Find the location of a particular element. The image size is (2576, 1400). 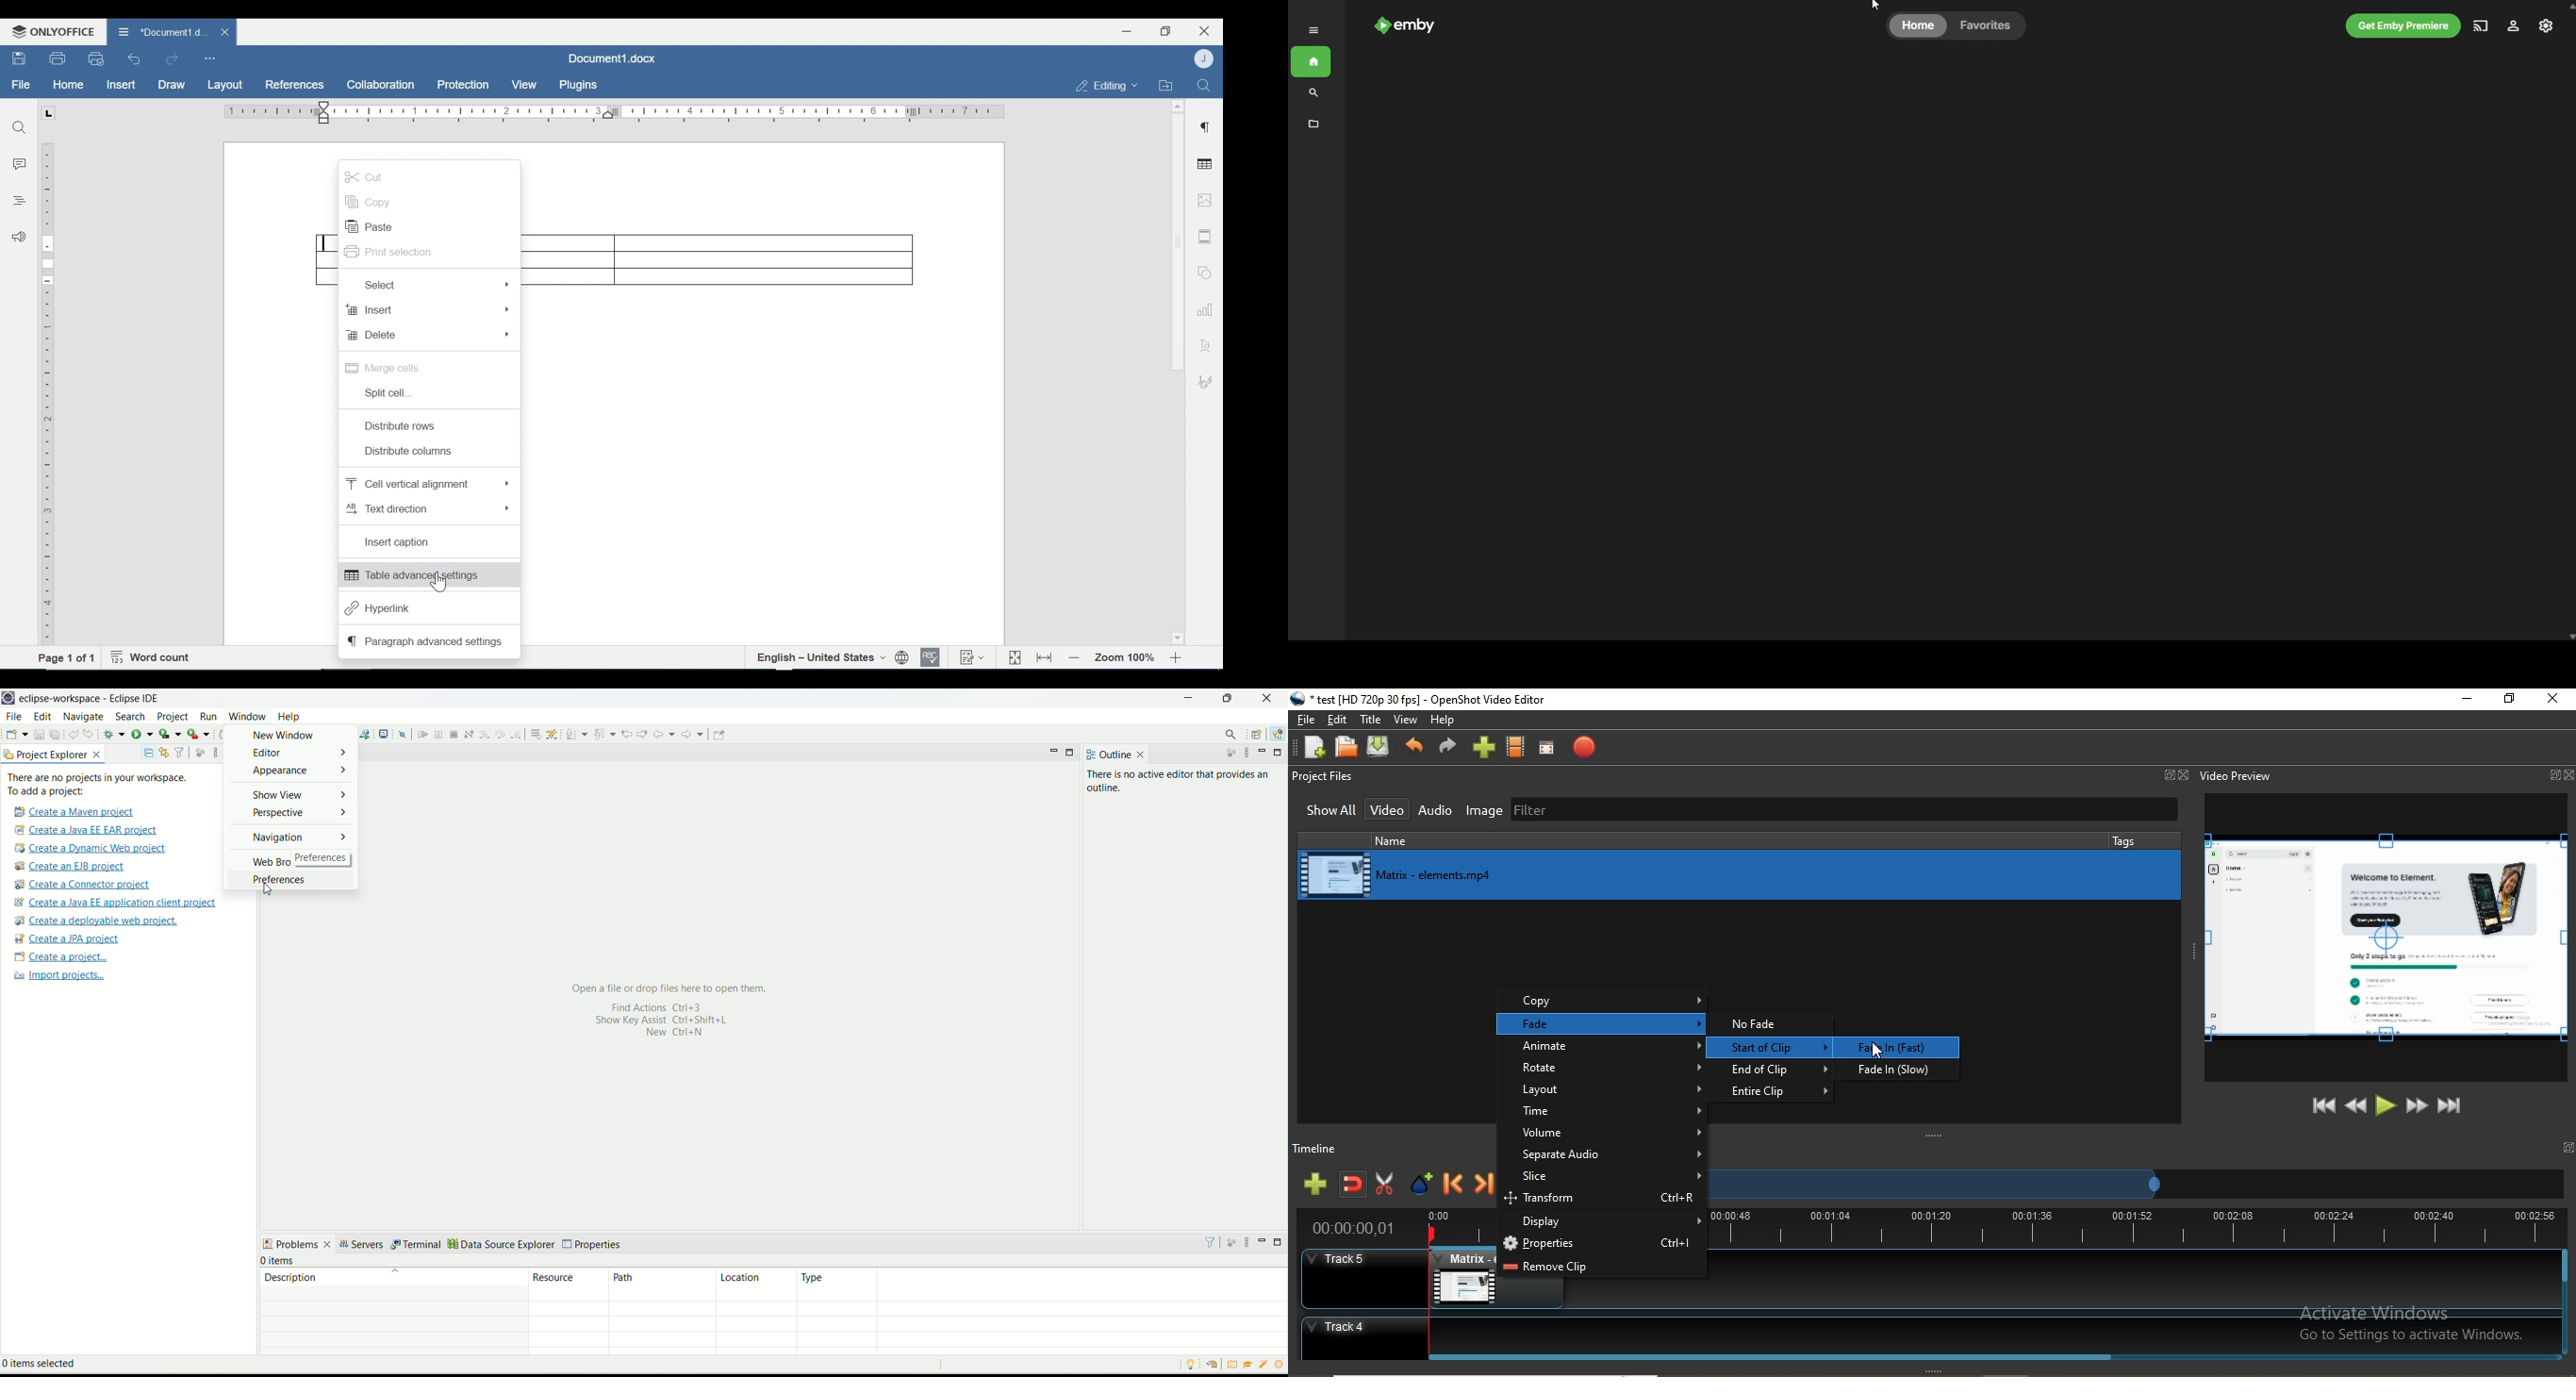

Vertical Scroll bar  is located at coordinates (2568, 1303).